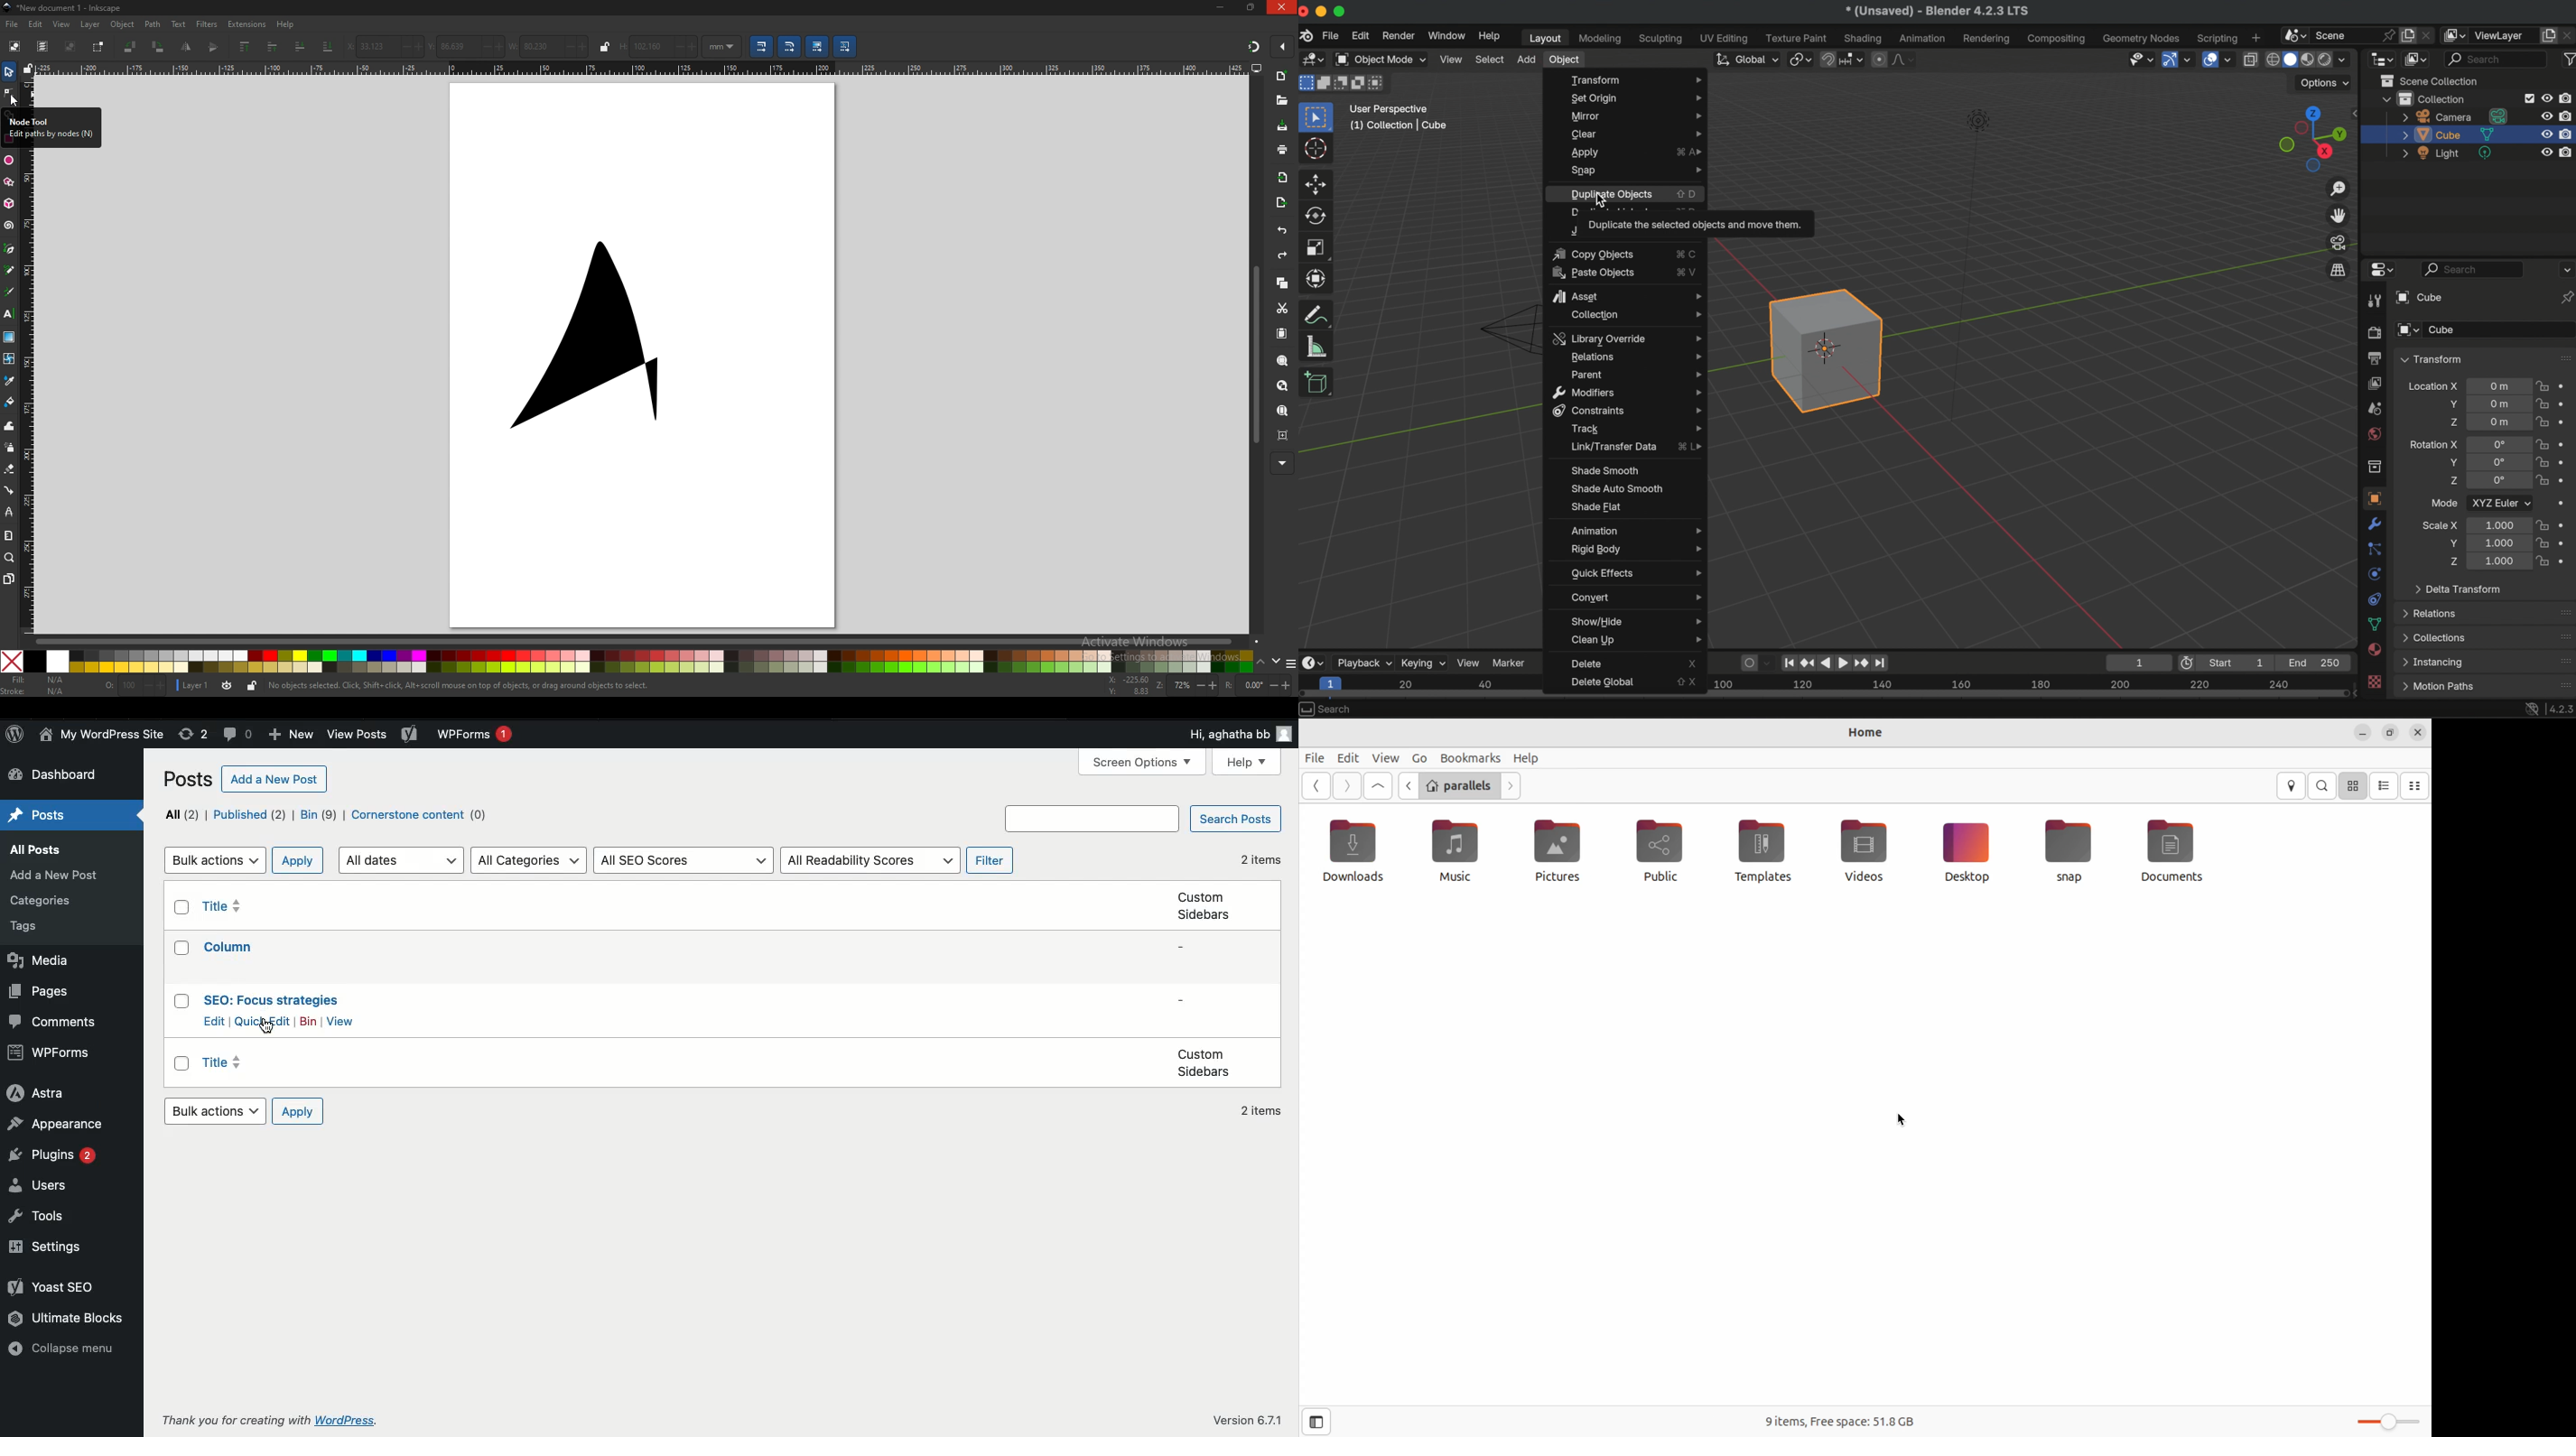  What do you see at coordinates (2541, 525) in the screenshot?
I see `lock scale` at bounding box center [2541, 525].